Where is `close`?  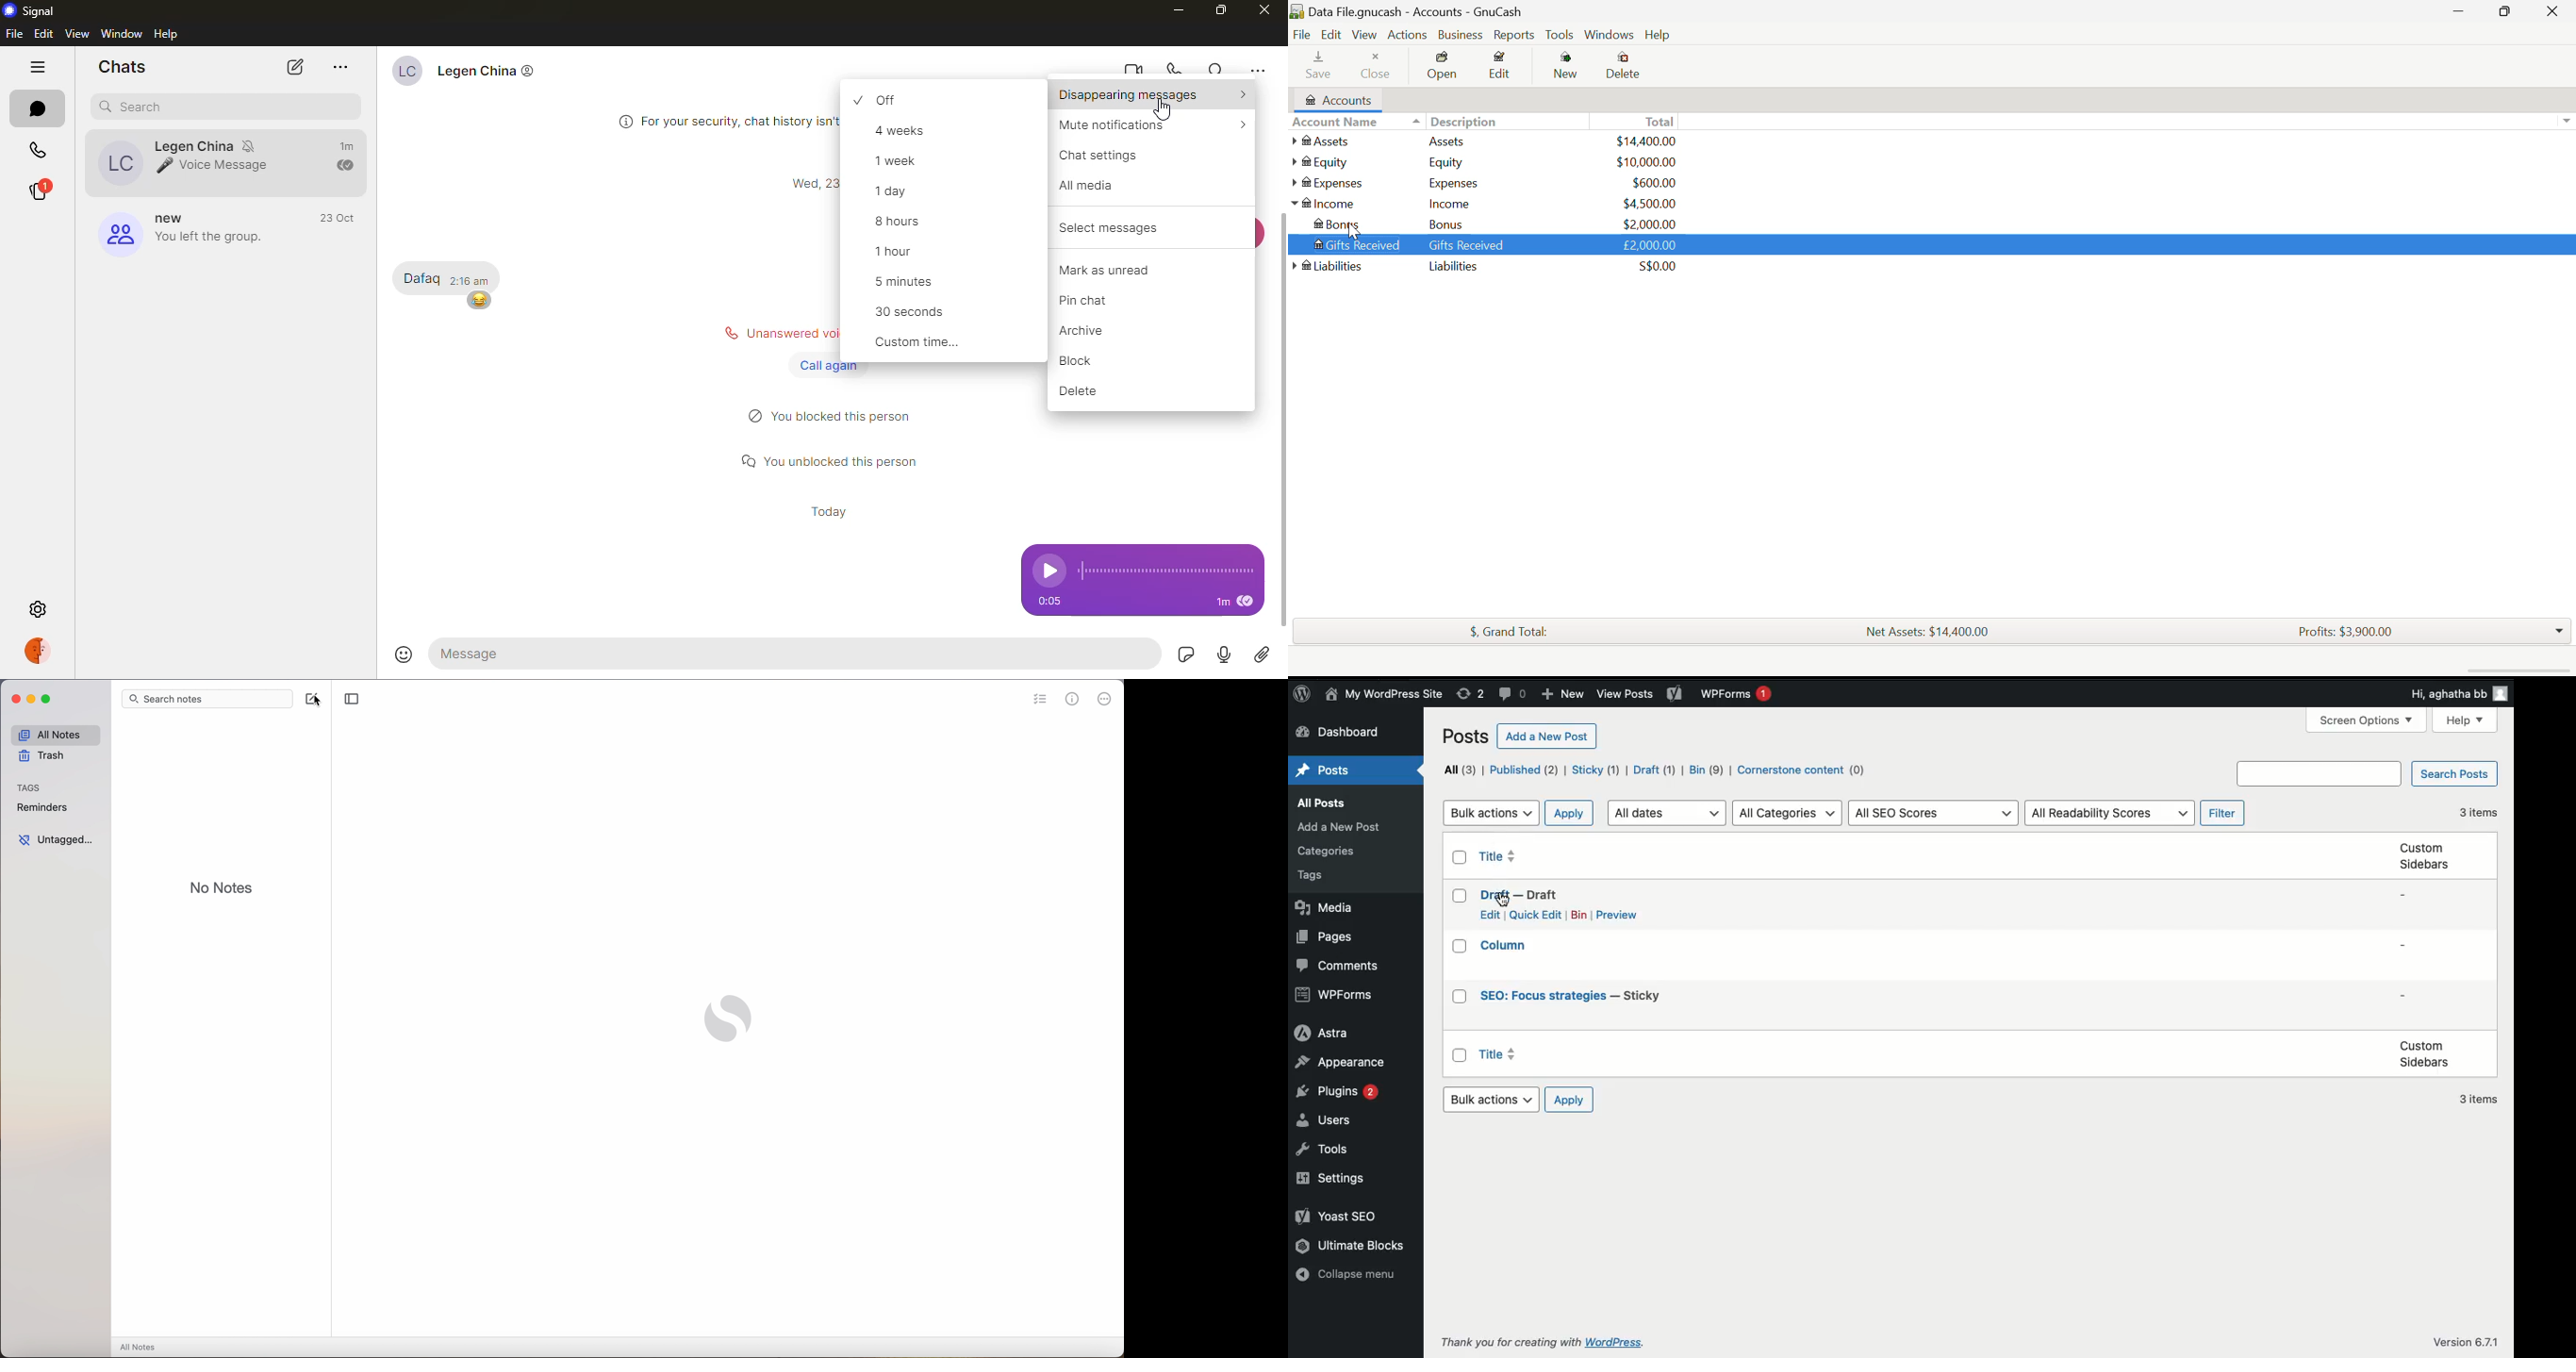
close is located at coordinates (1265, 10).